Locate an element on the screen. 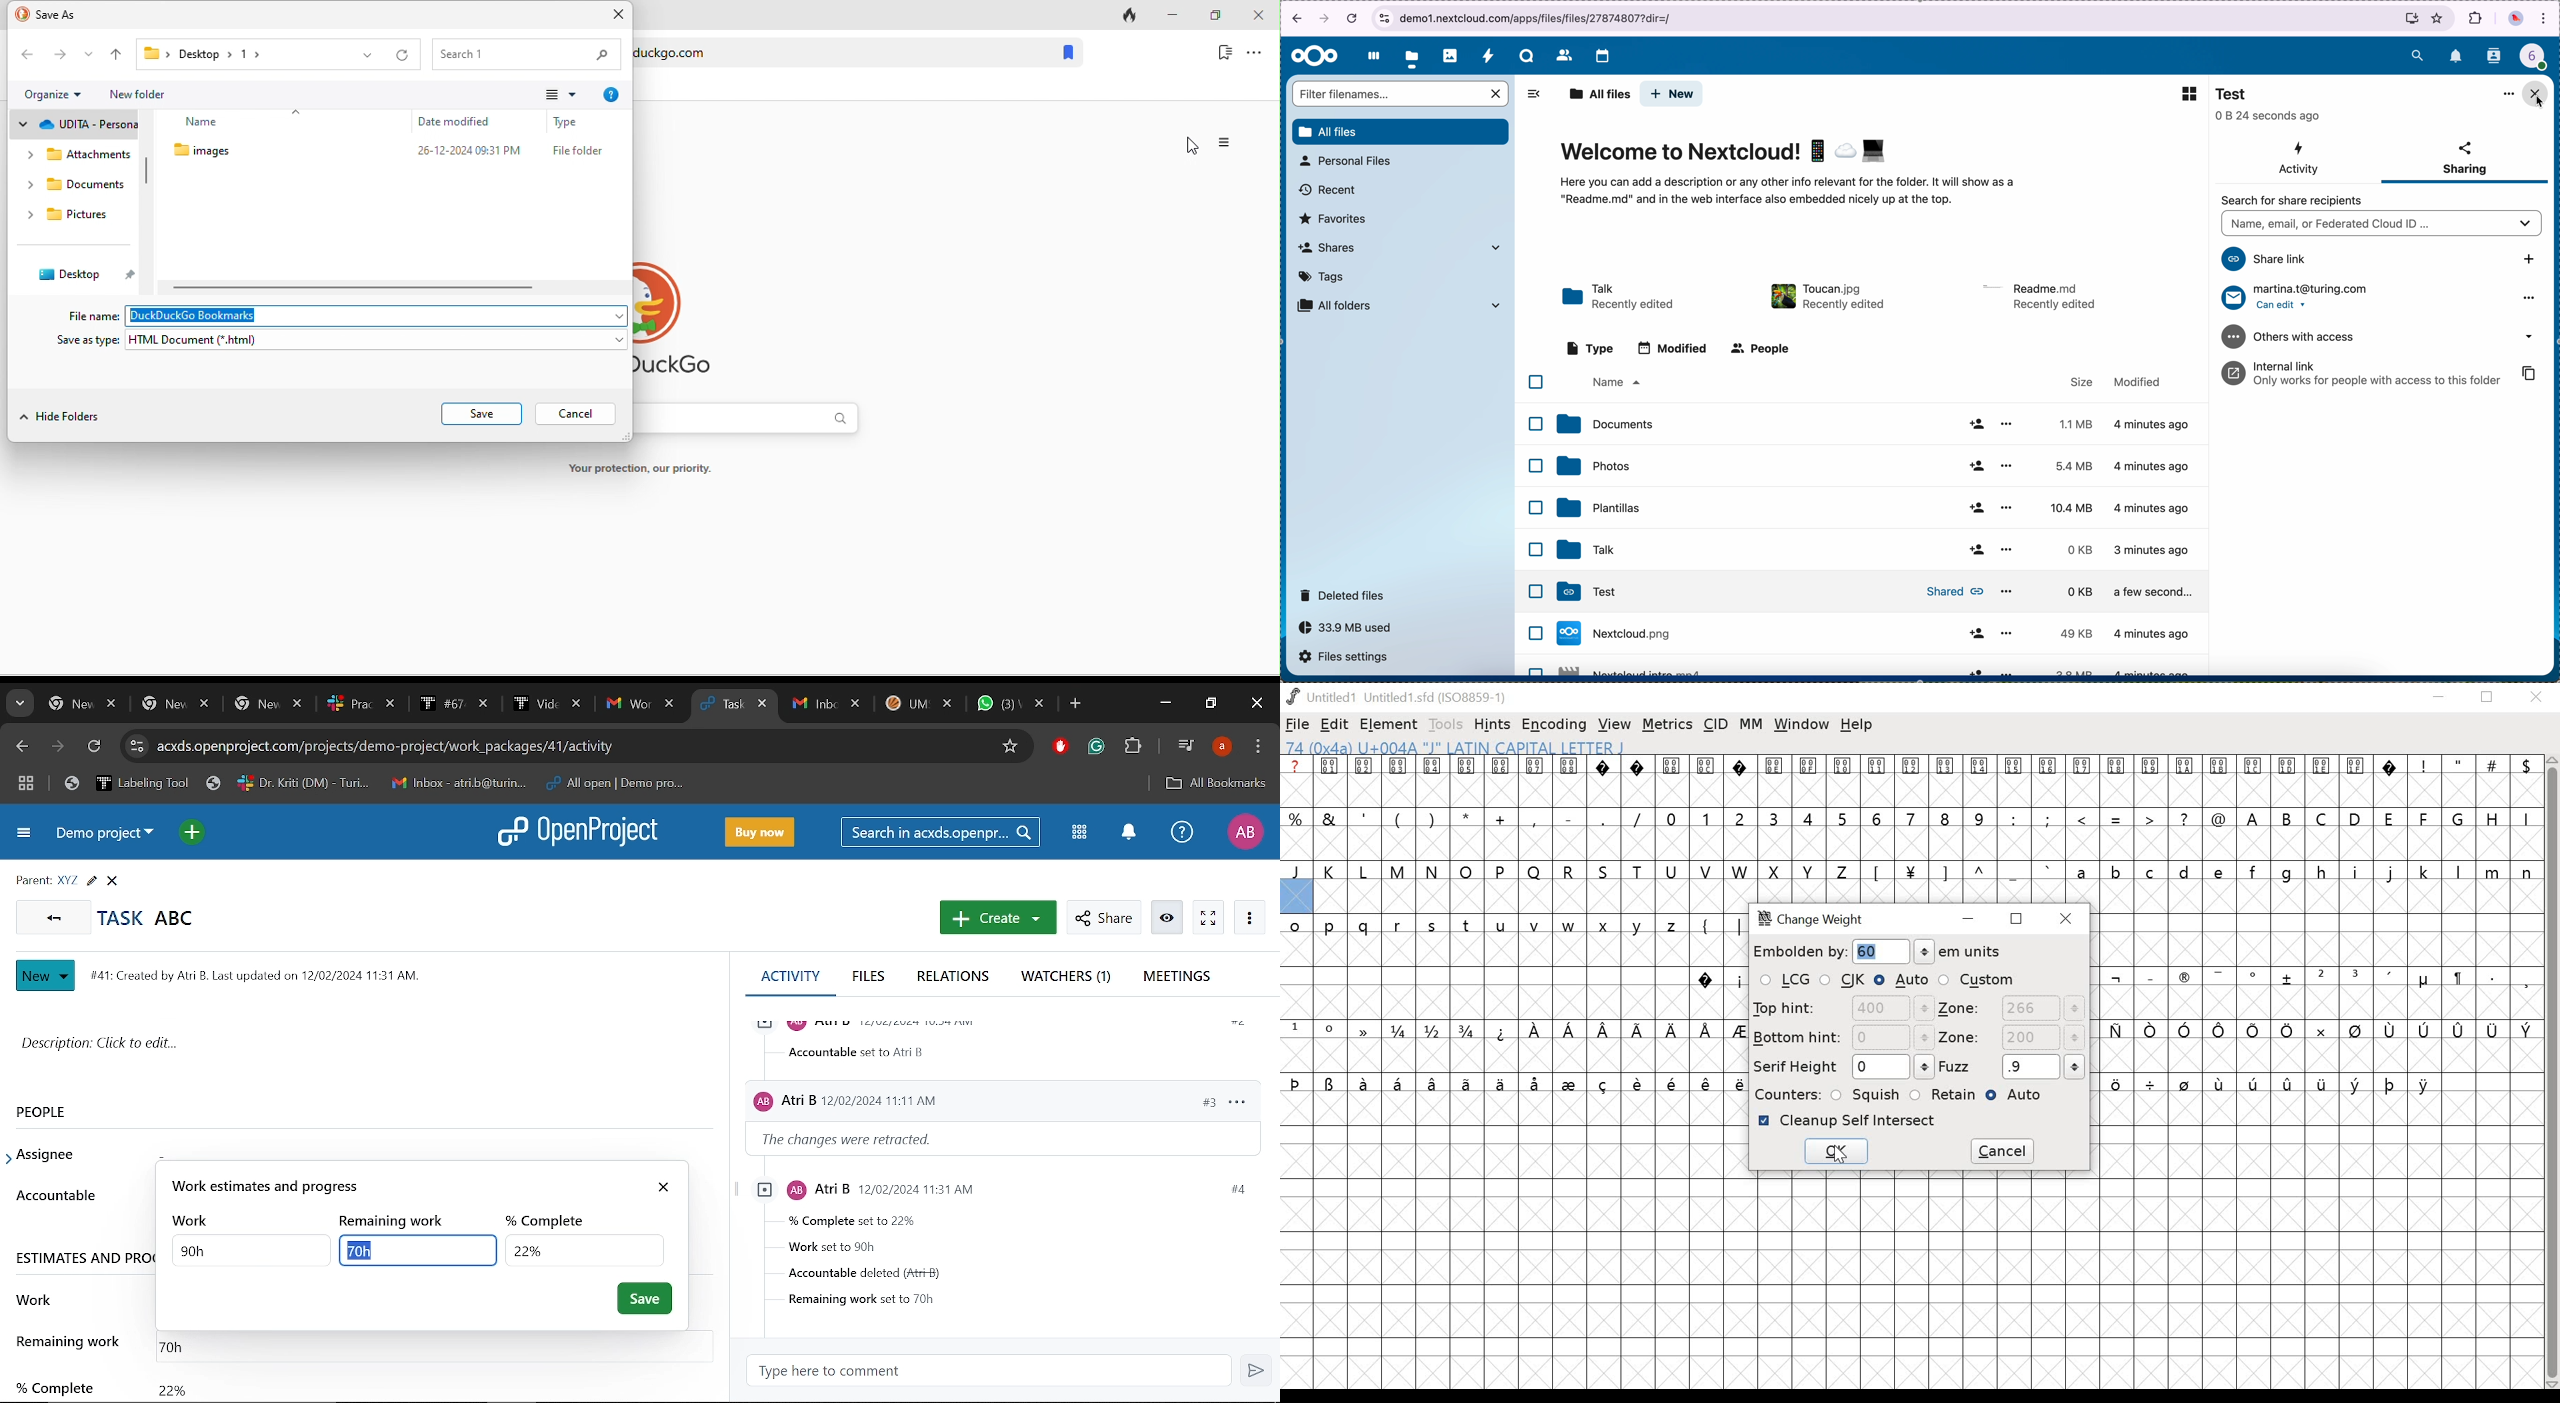  type is located at coordinates (576, 121).